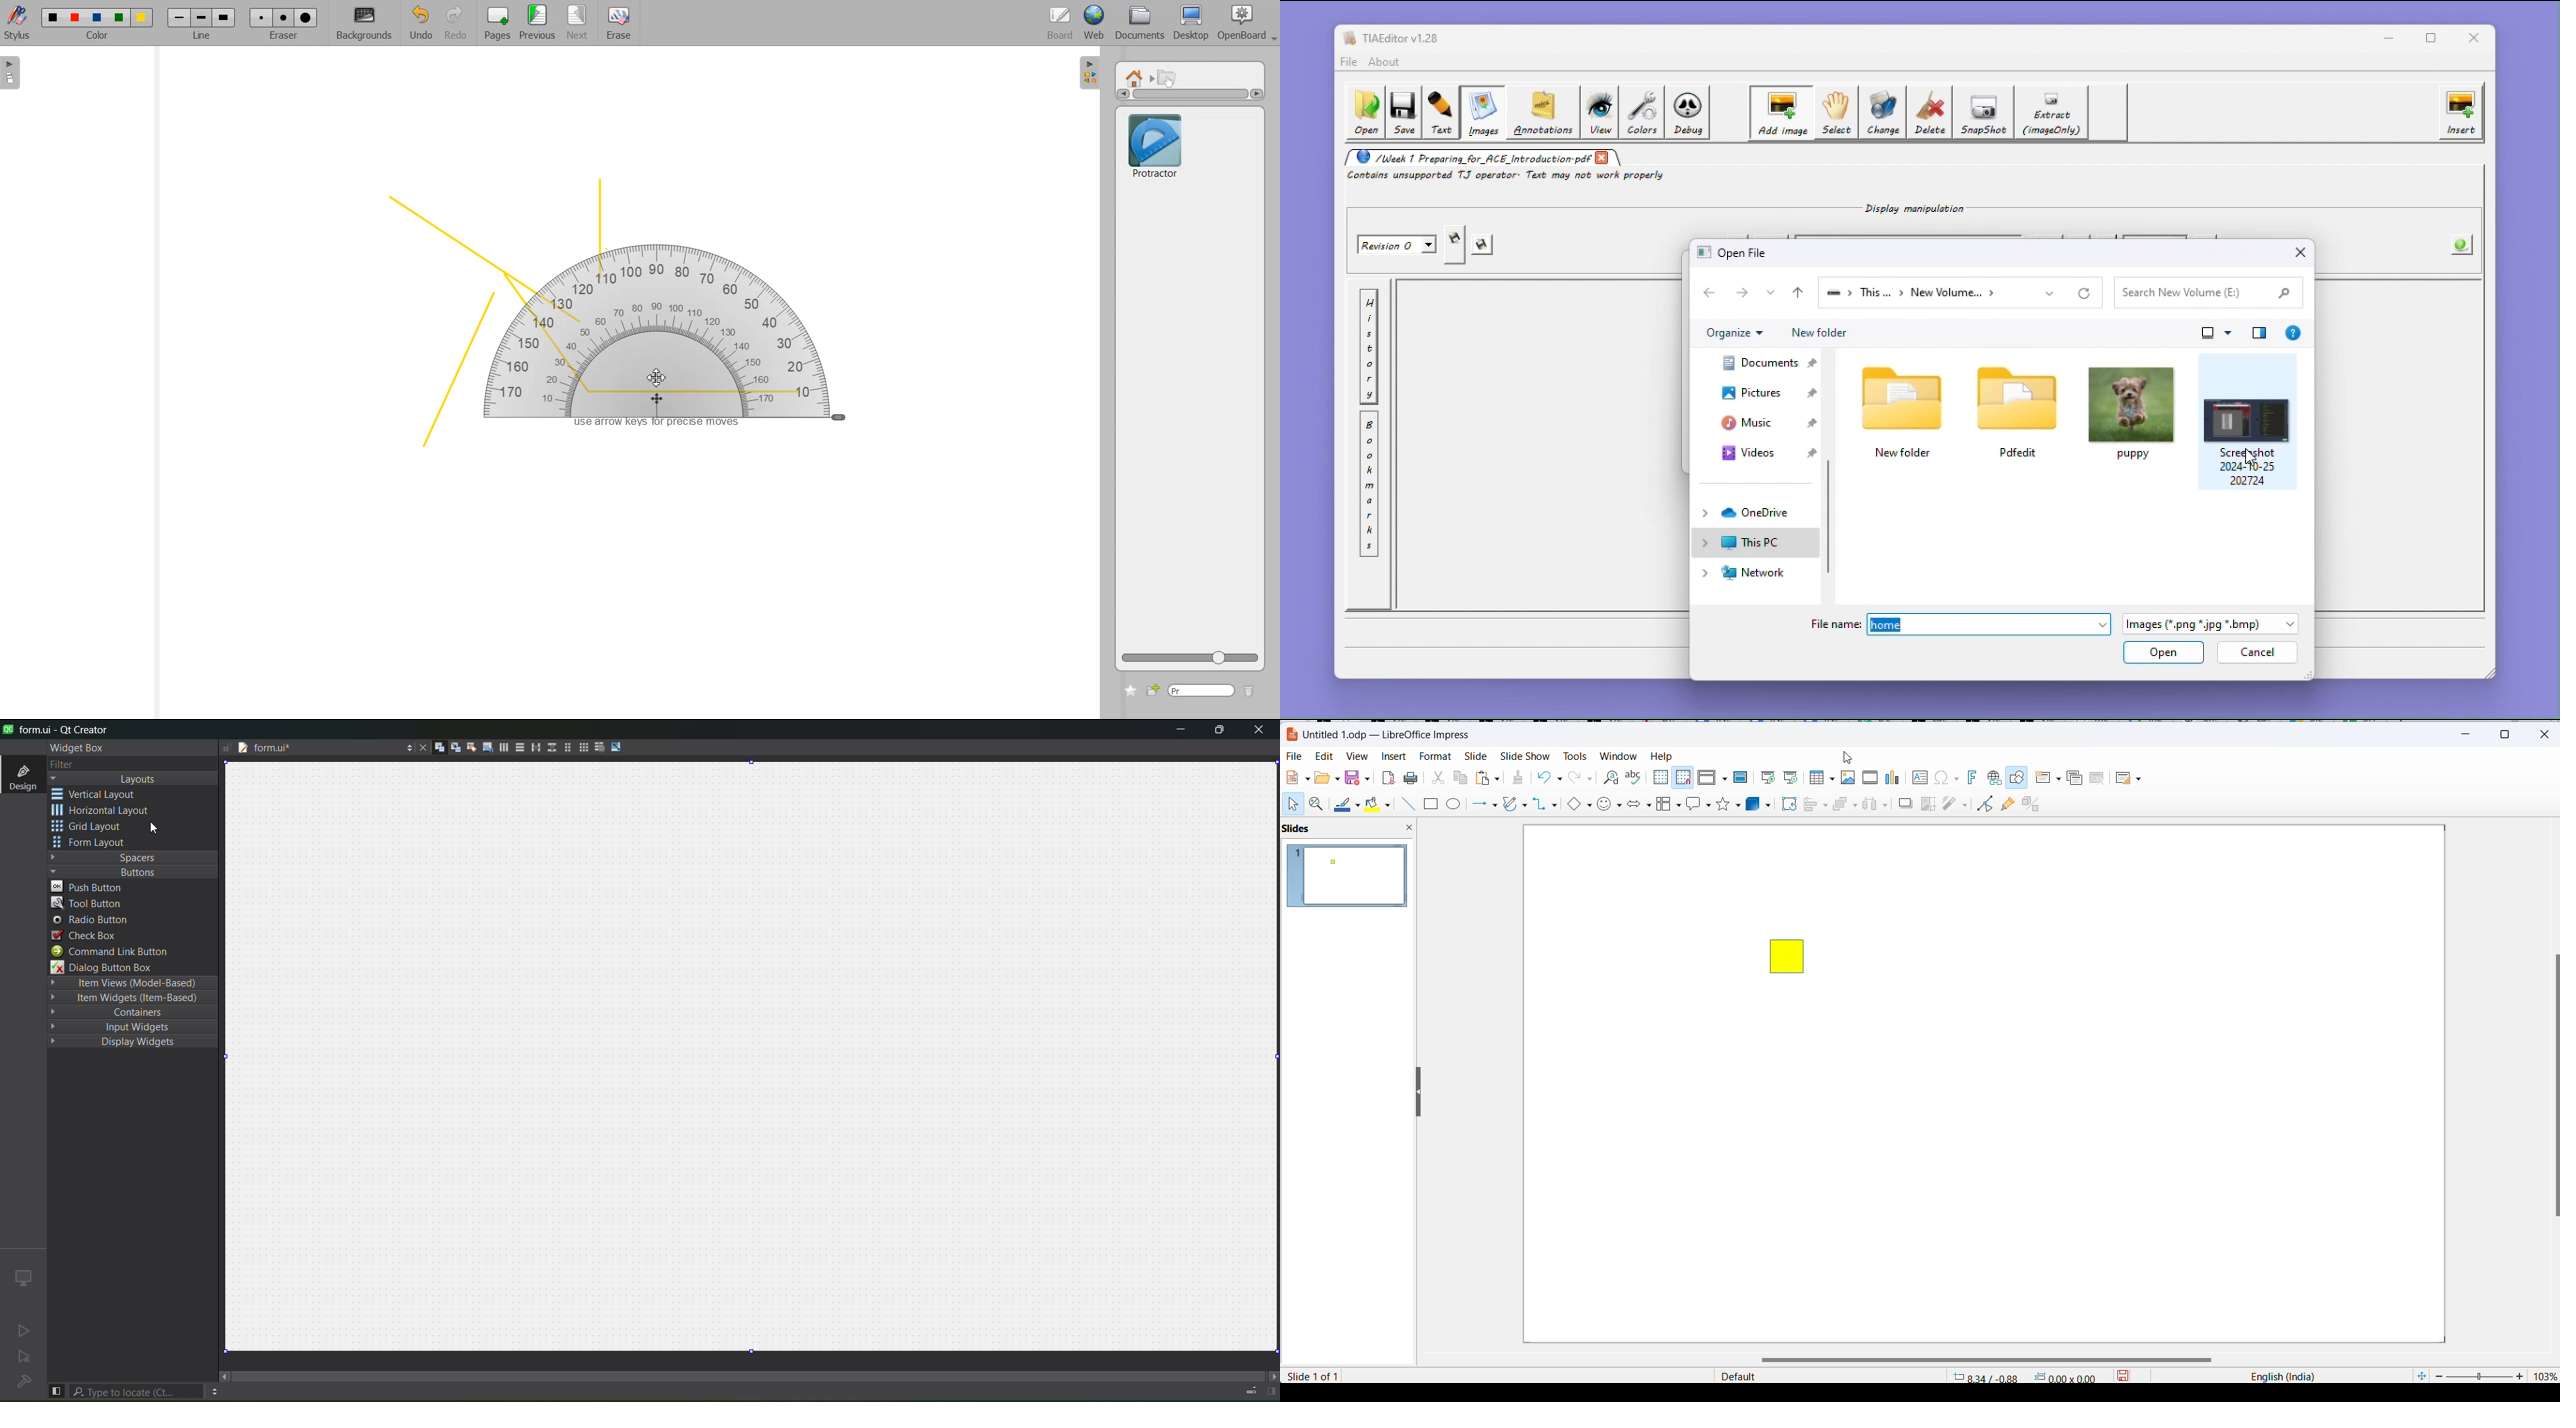  Describe the element at coordinates (21, 1332) in the screenshot. I see `no active` at that location.